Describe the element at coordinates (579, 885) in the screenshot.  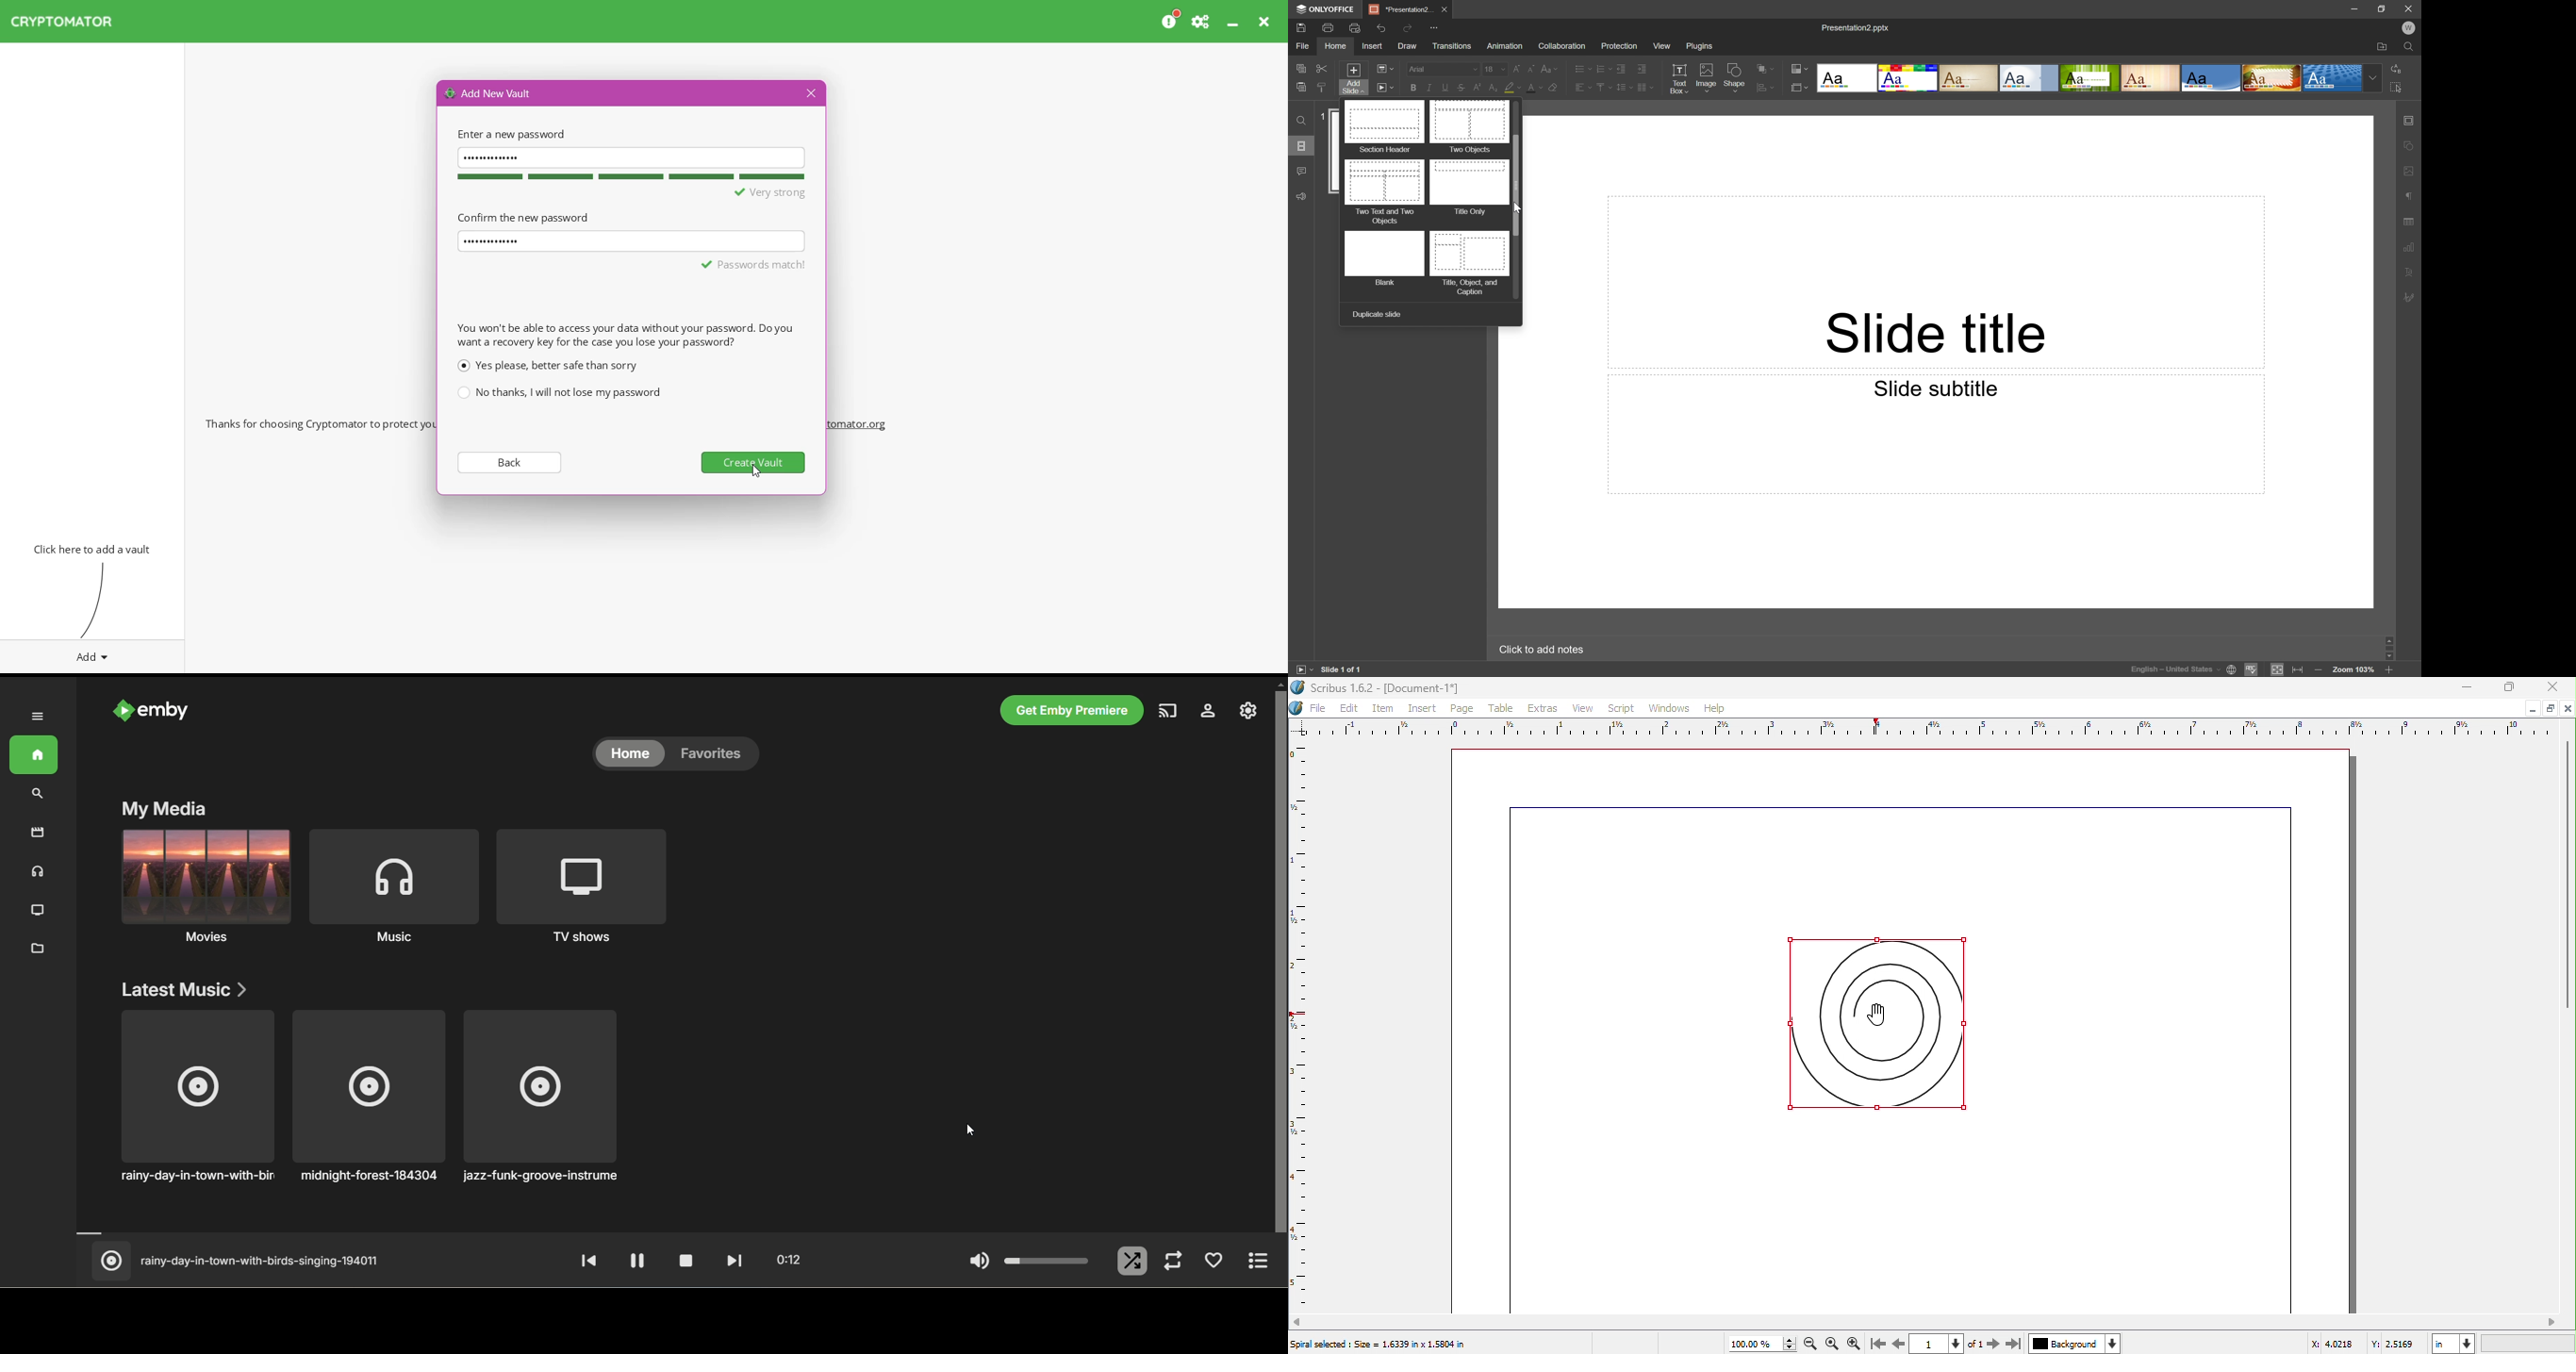
I see `TV shows` at that location.